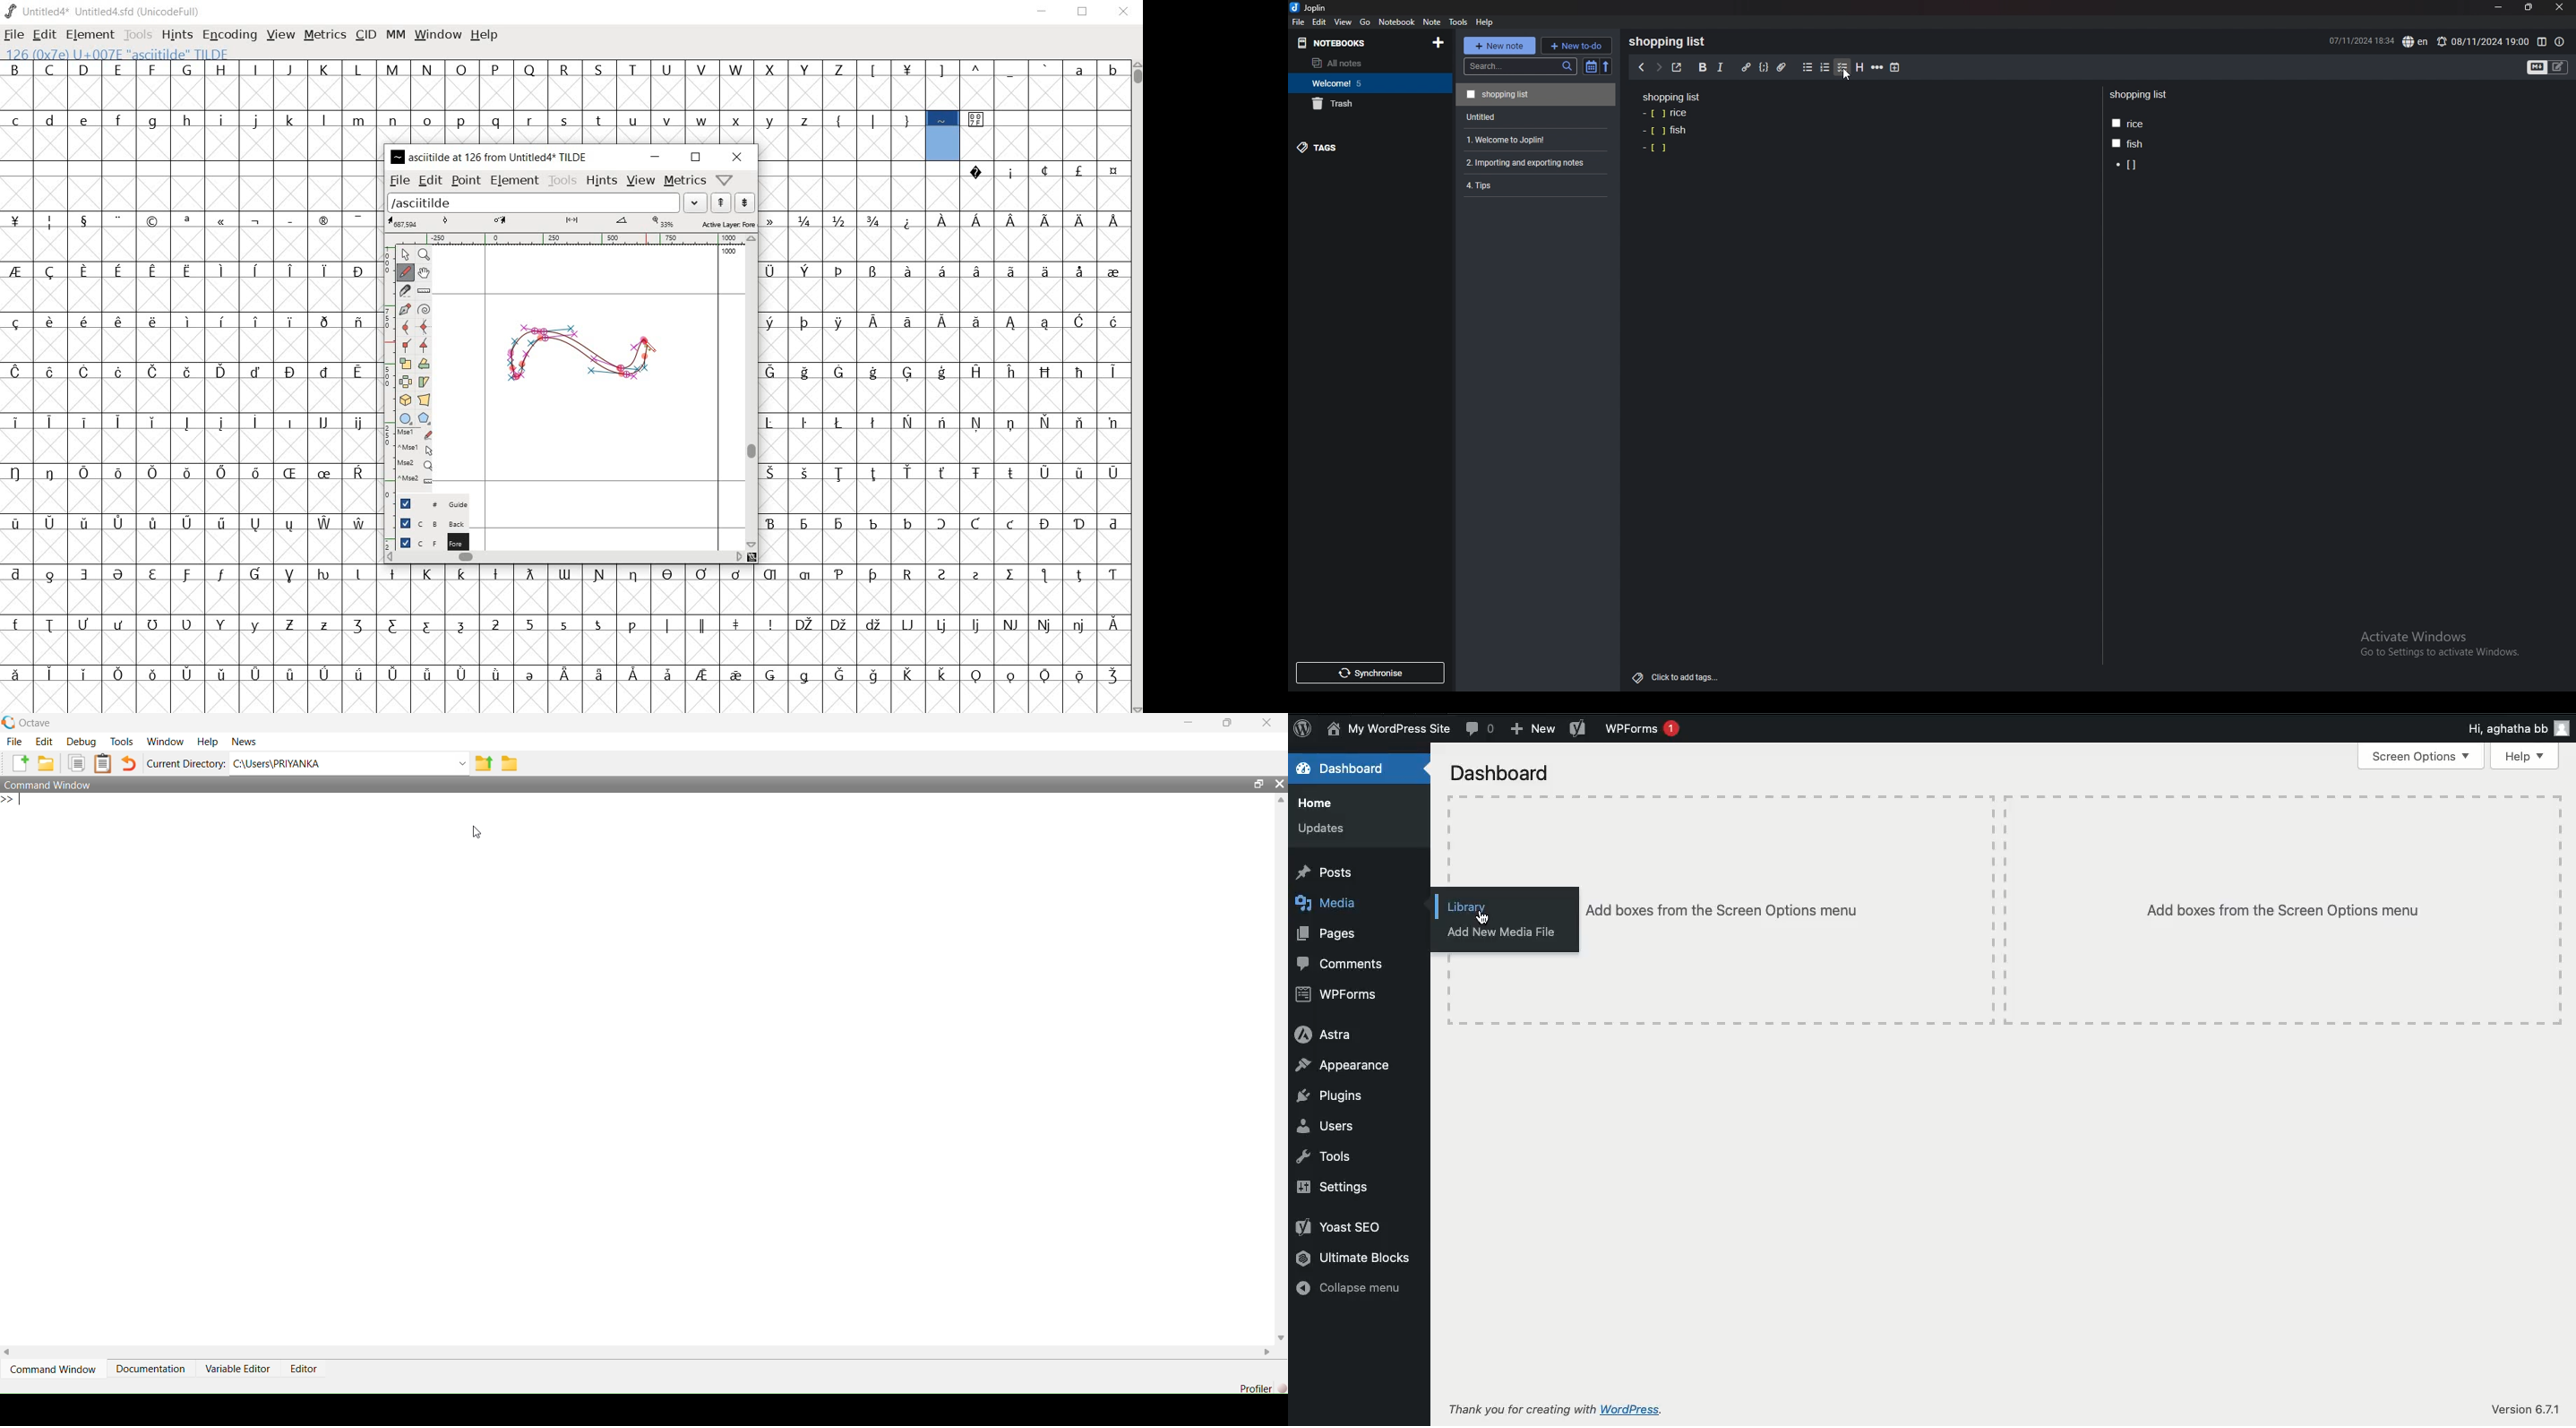 This screenshot has height=1428, width=2576. What do you see at coordinates (2542, 42) in the screenshot?
I see `toggle editor layout` at bounding box center [2542, 42].